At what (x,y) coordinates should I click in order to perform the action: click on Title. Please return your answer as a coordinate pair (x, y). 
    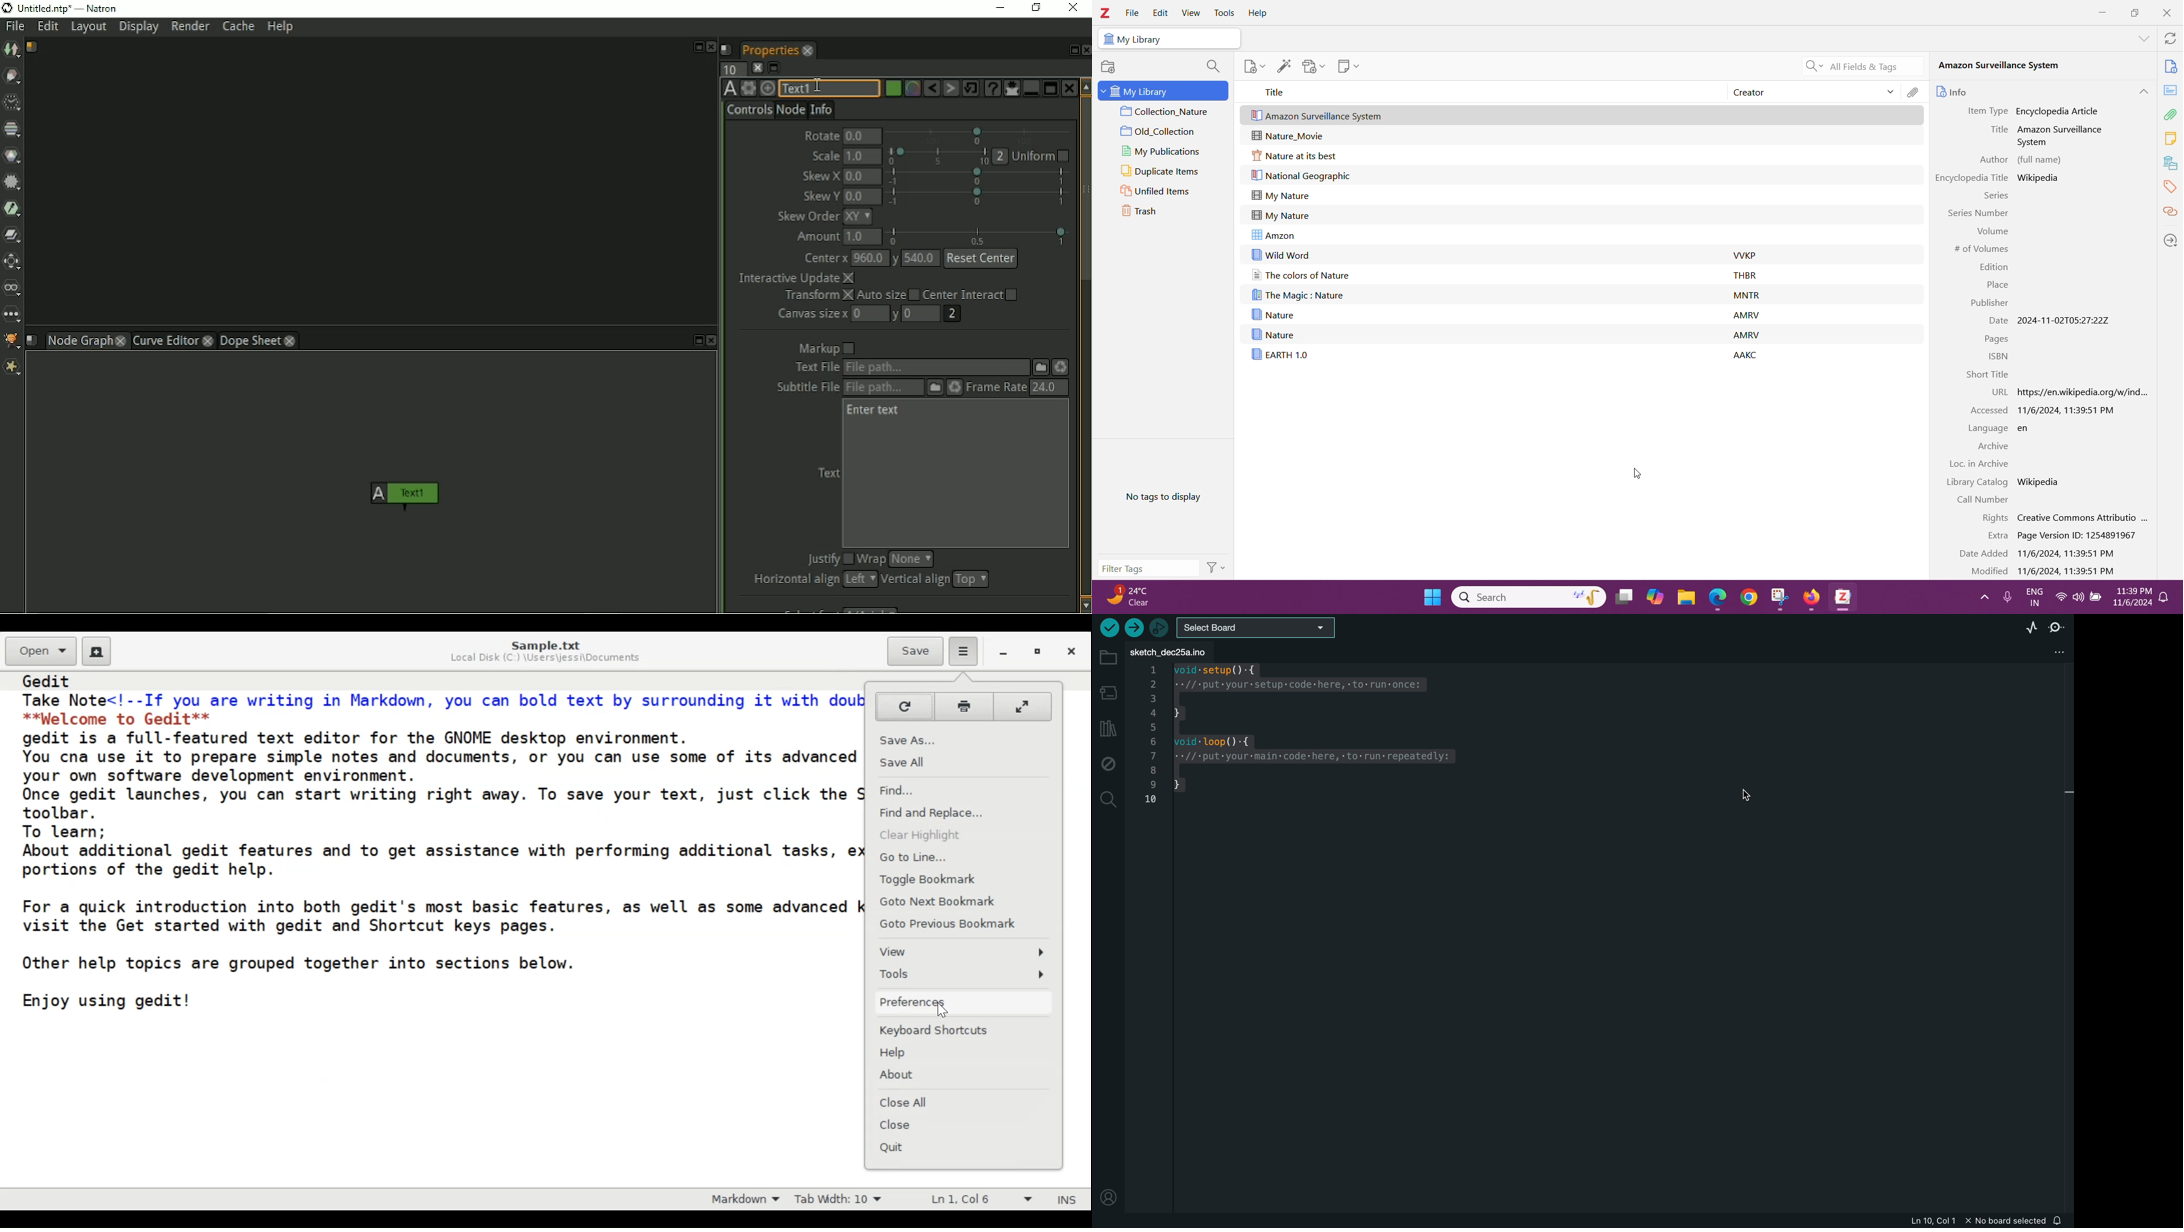
    Looking at the image, I should click on (1482, 92).